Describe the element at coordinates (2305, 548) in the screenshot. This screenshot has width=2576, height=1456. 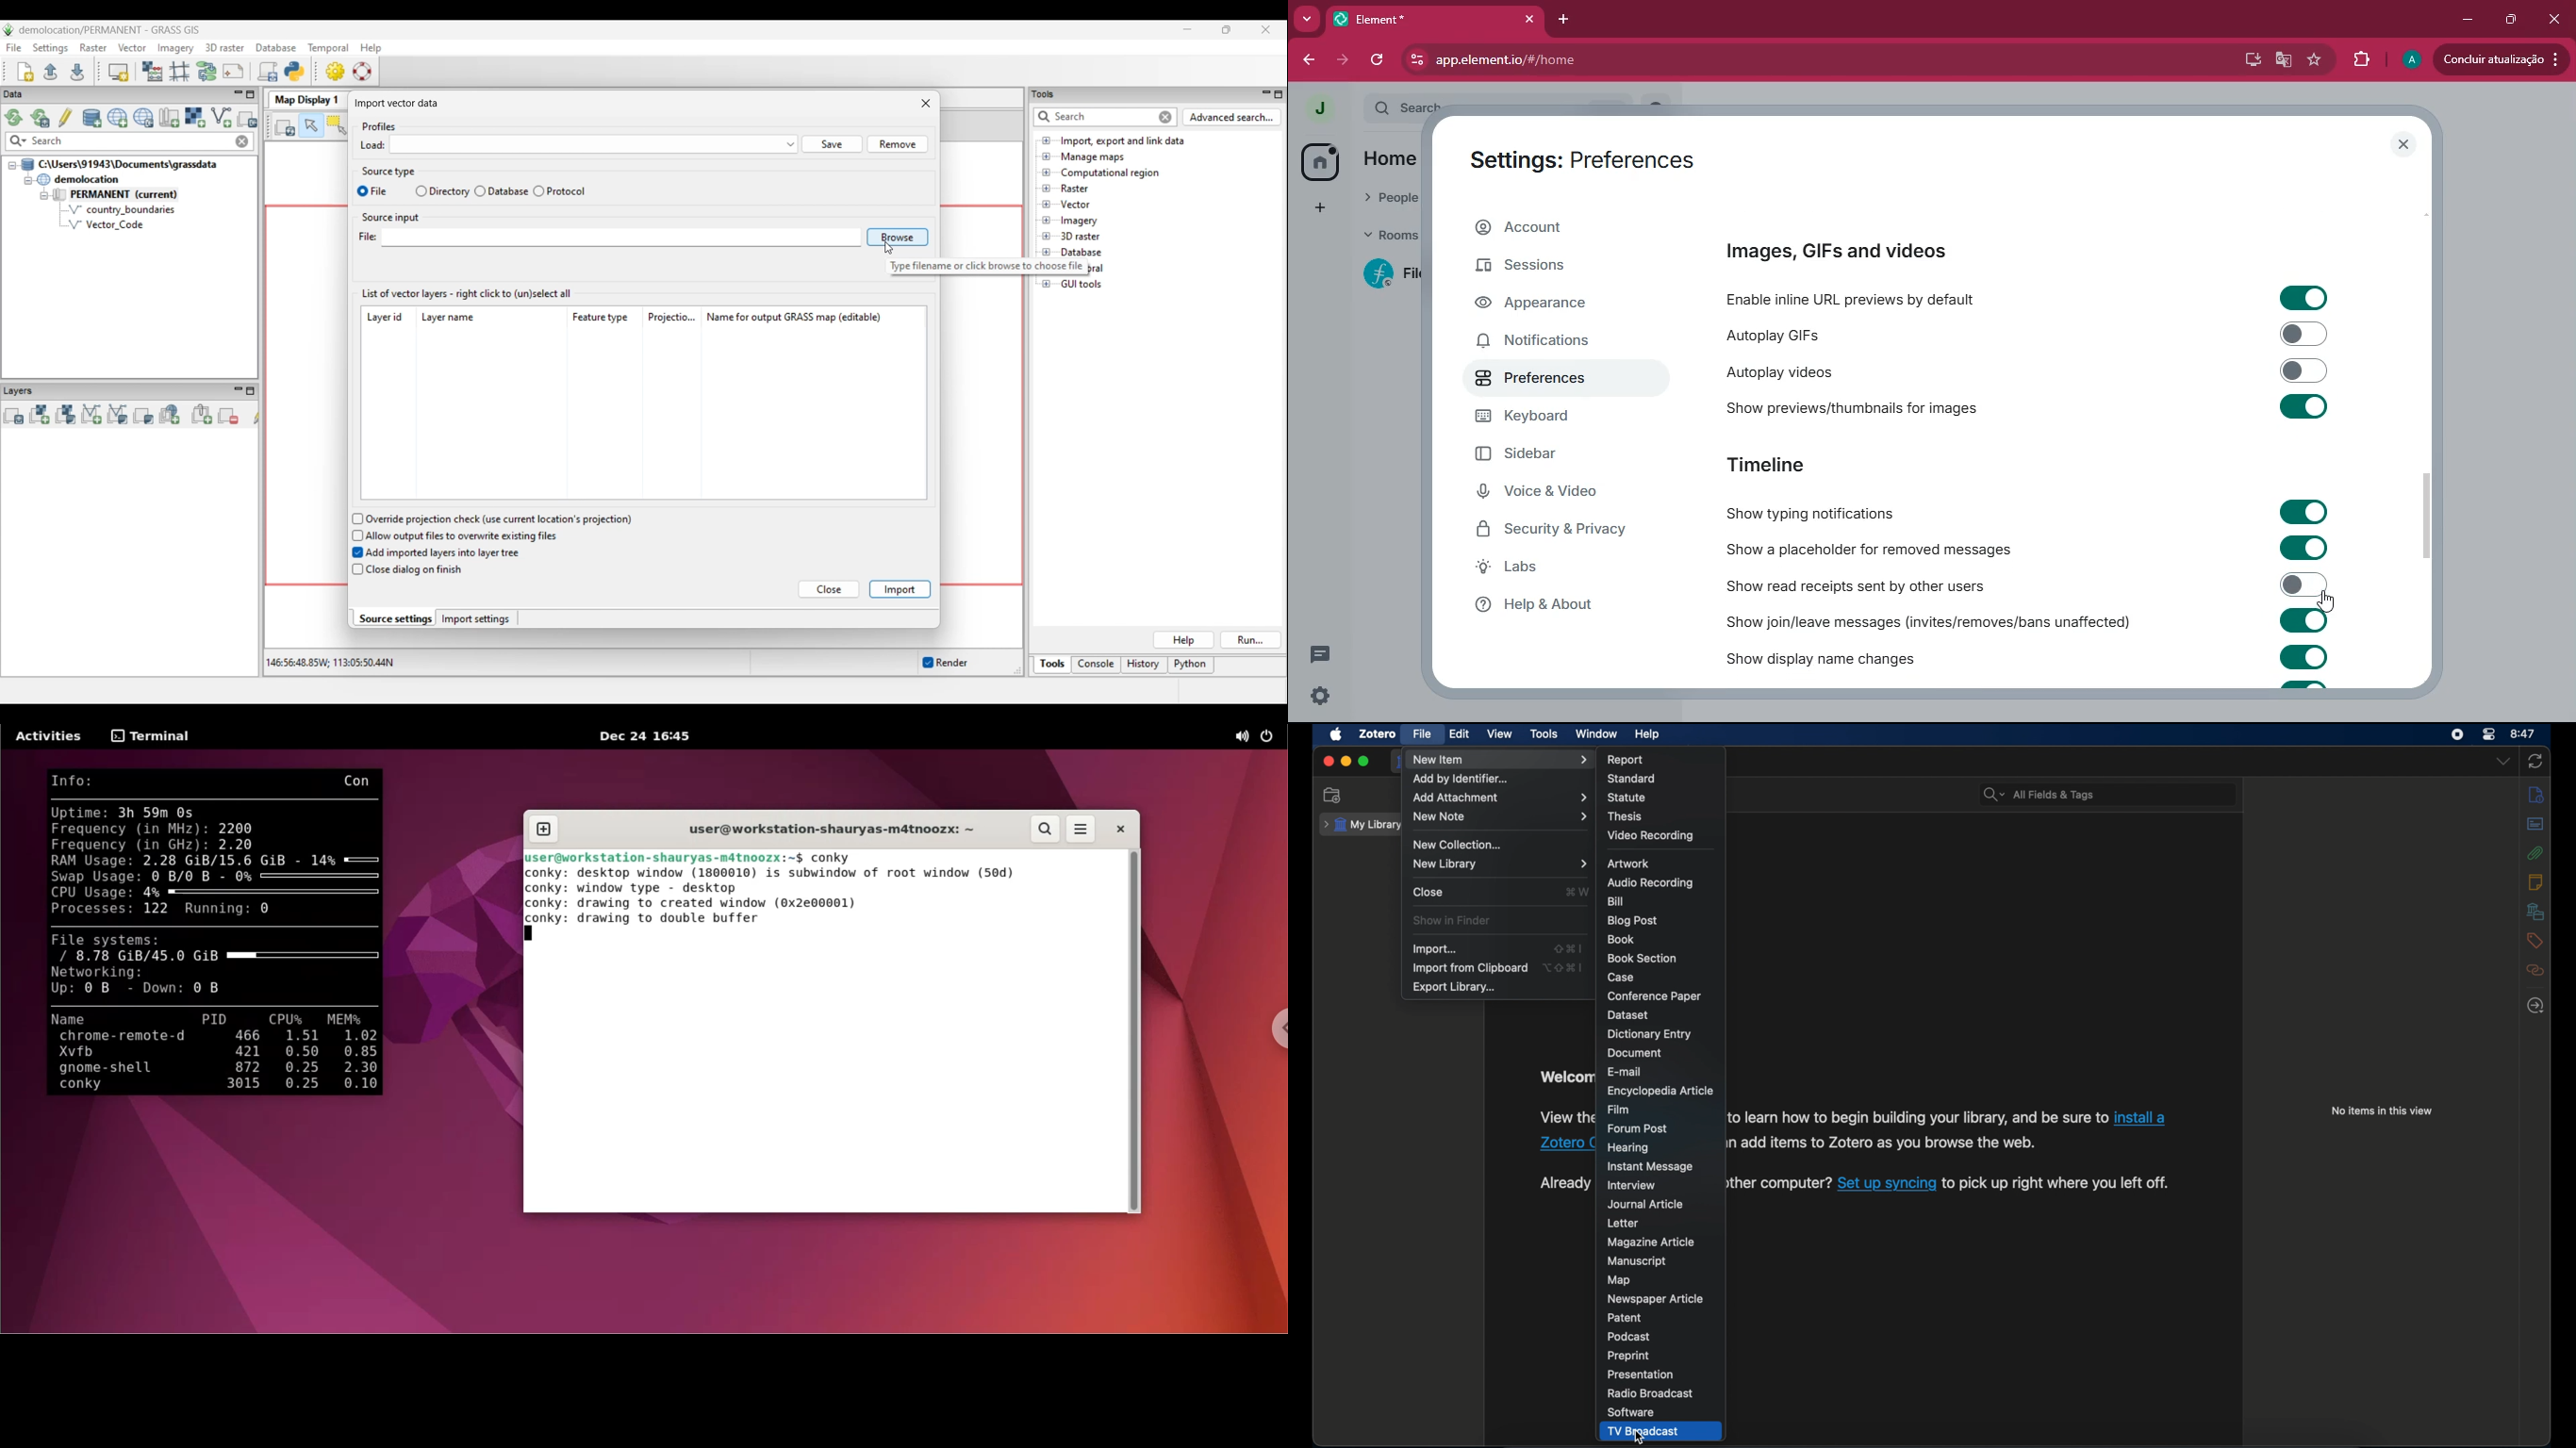
I see `toggle on/off` at that location.